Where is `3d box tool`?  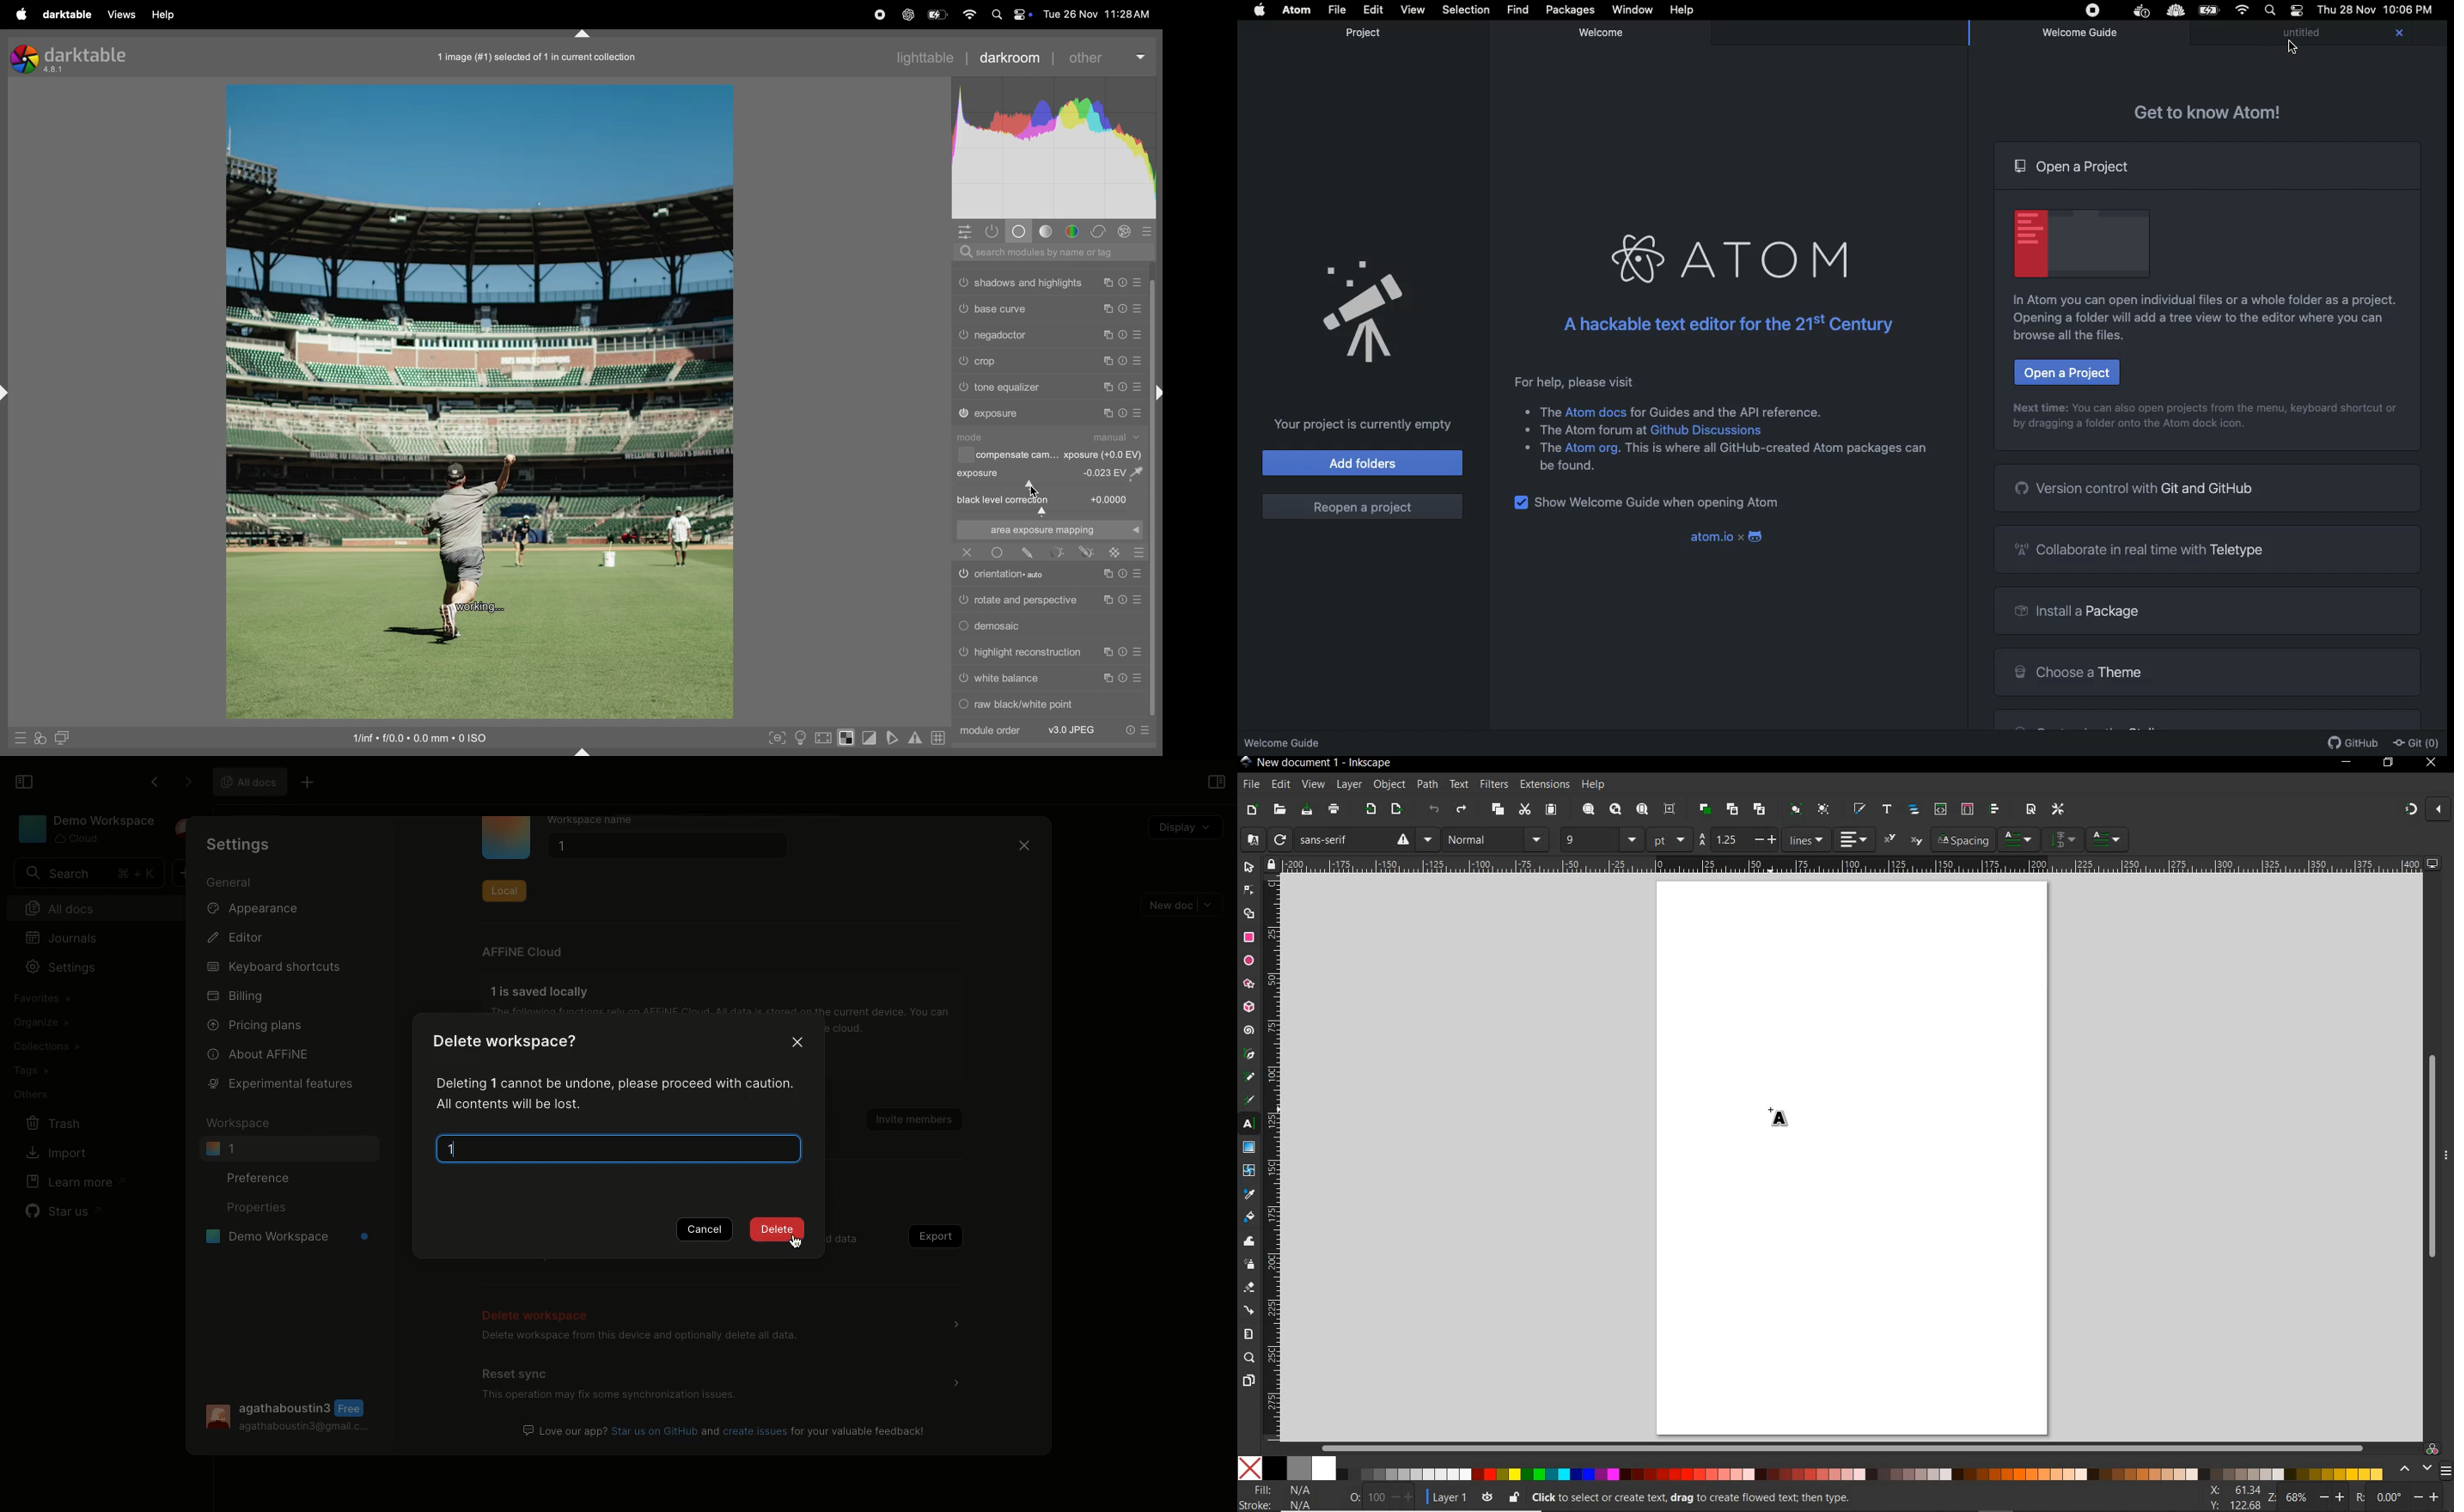
3d box tool is located at coordinates (1249, 1009).